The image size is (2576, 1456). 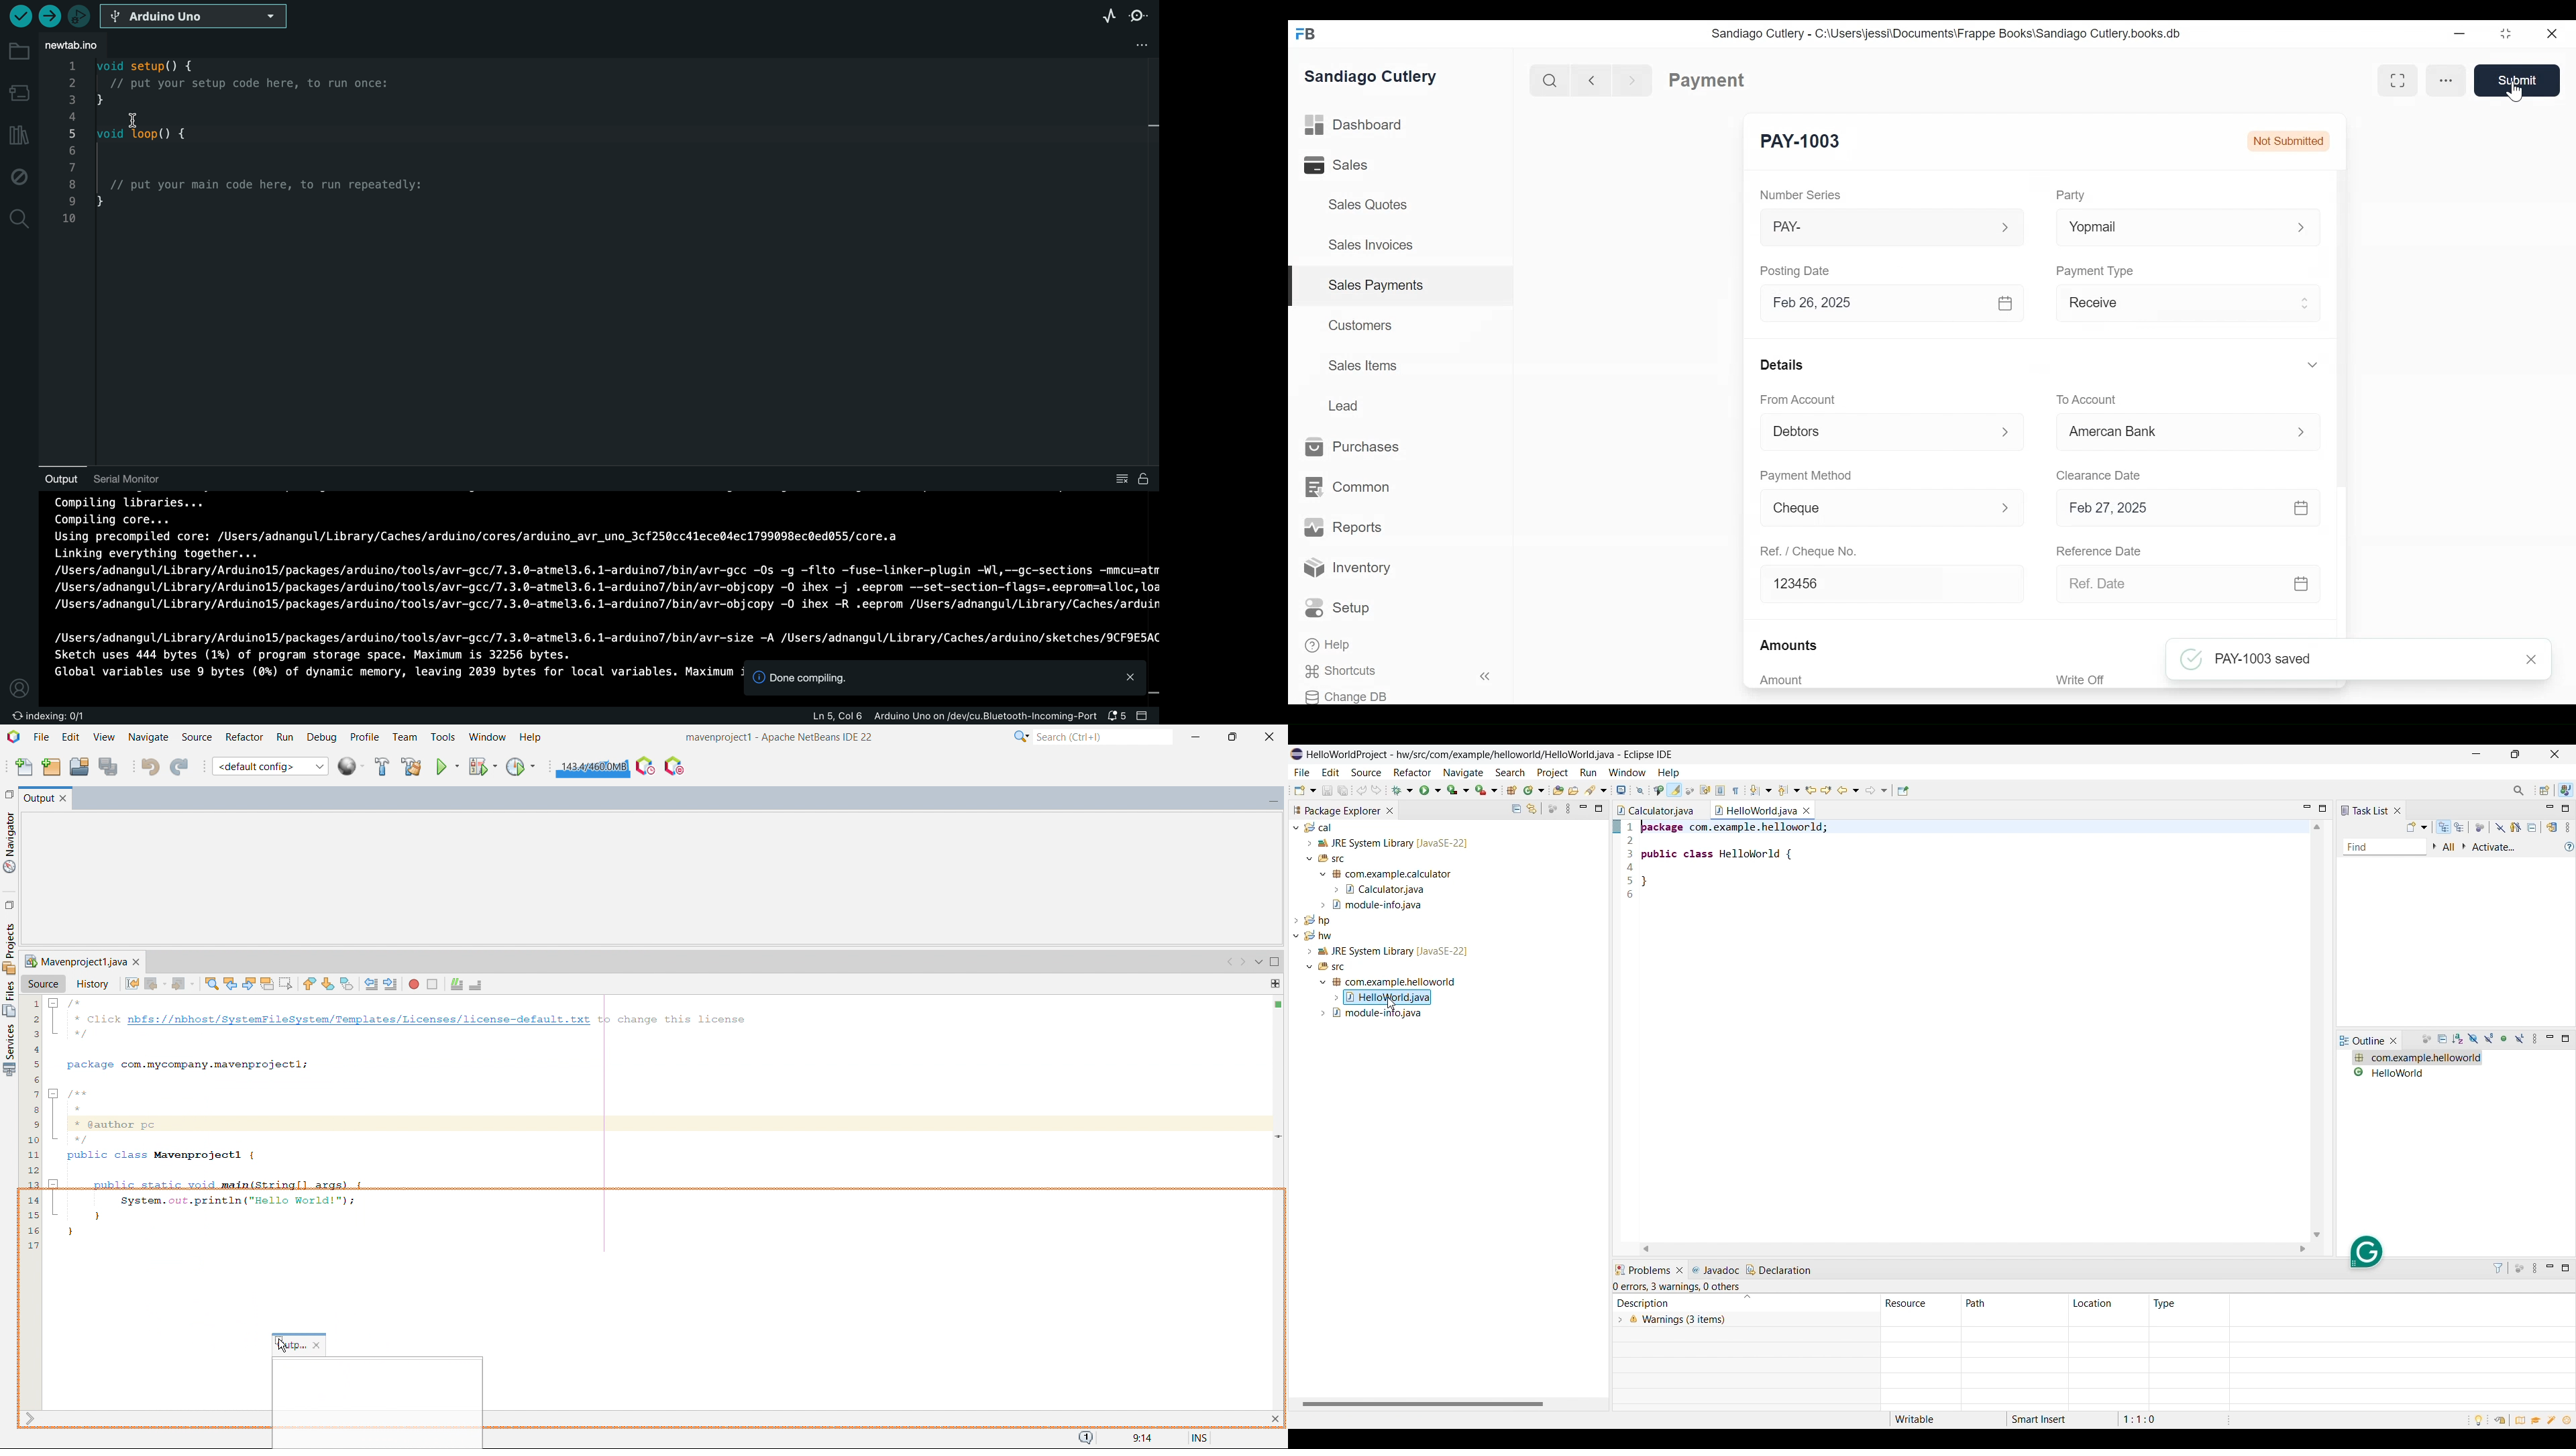 What do you see at coordinates (1125, 479) in the screenshot?
I see `clear` at bounding box center [1125, 479].